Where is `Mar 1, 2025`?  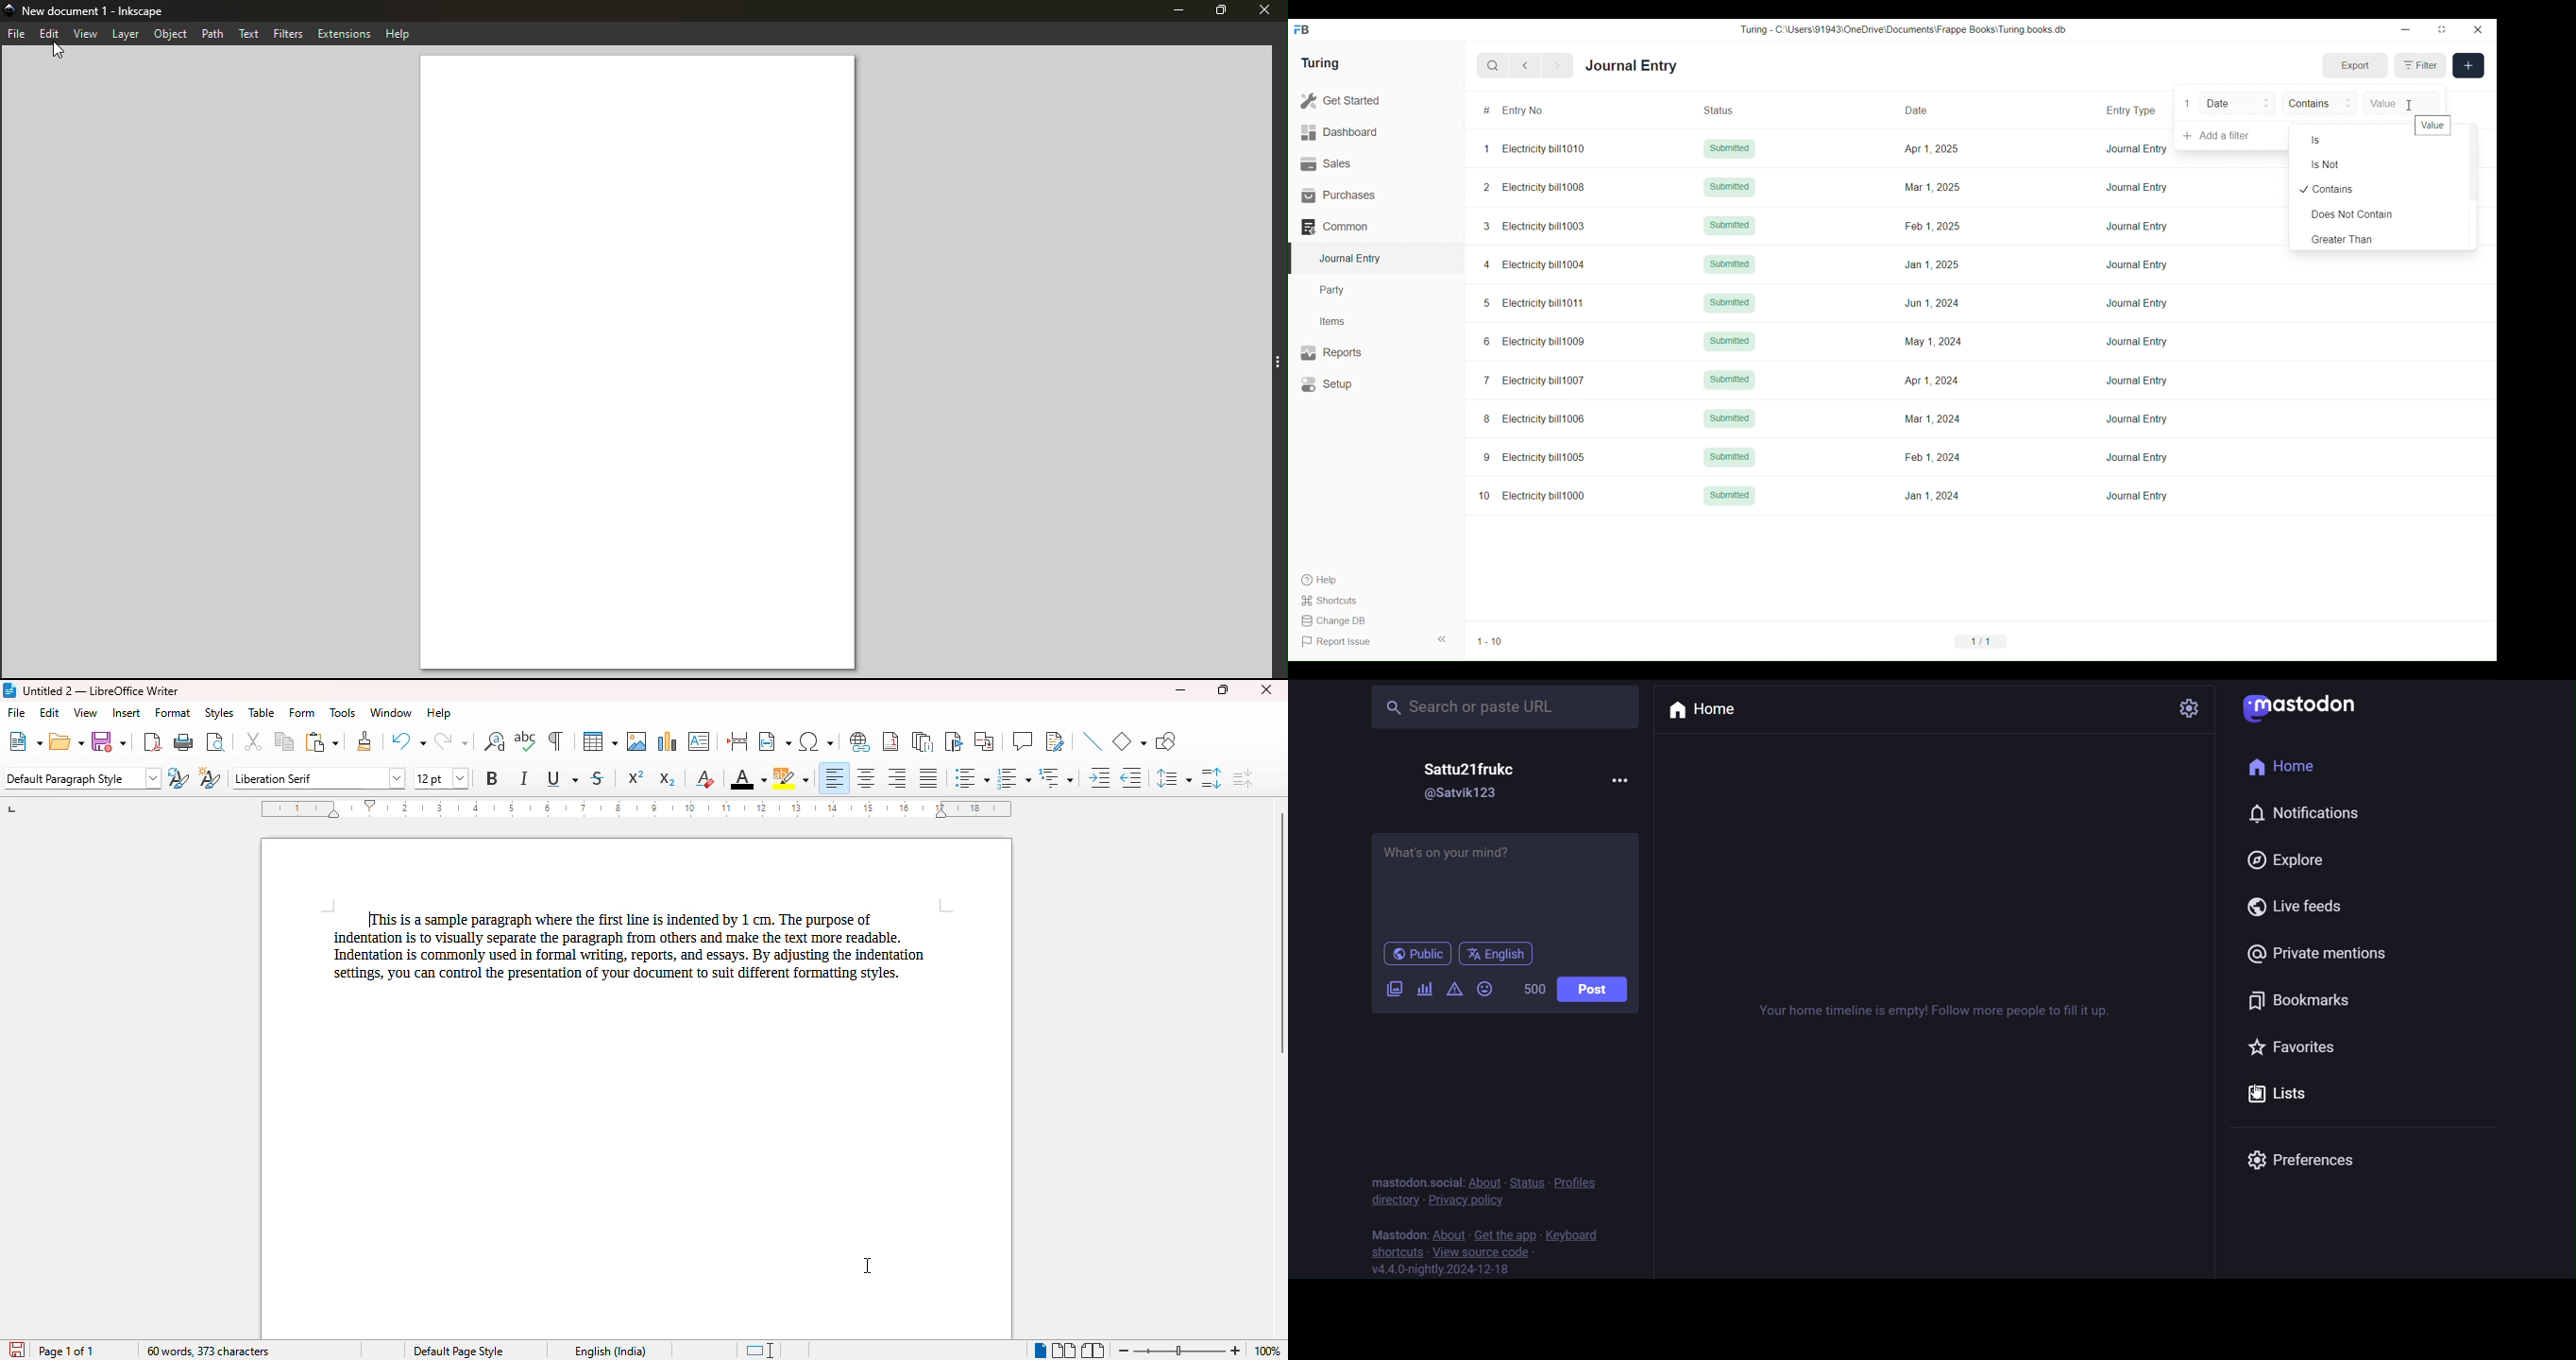 Mar 1, 2025 is located at coordinates (1931, 187).